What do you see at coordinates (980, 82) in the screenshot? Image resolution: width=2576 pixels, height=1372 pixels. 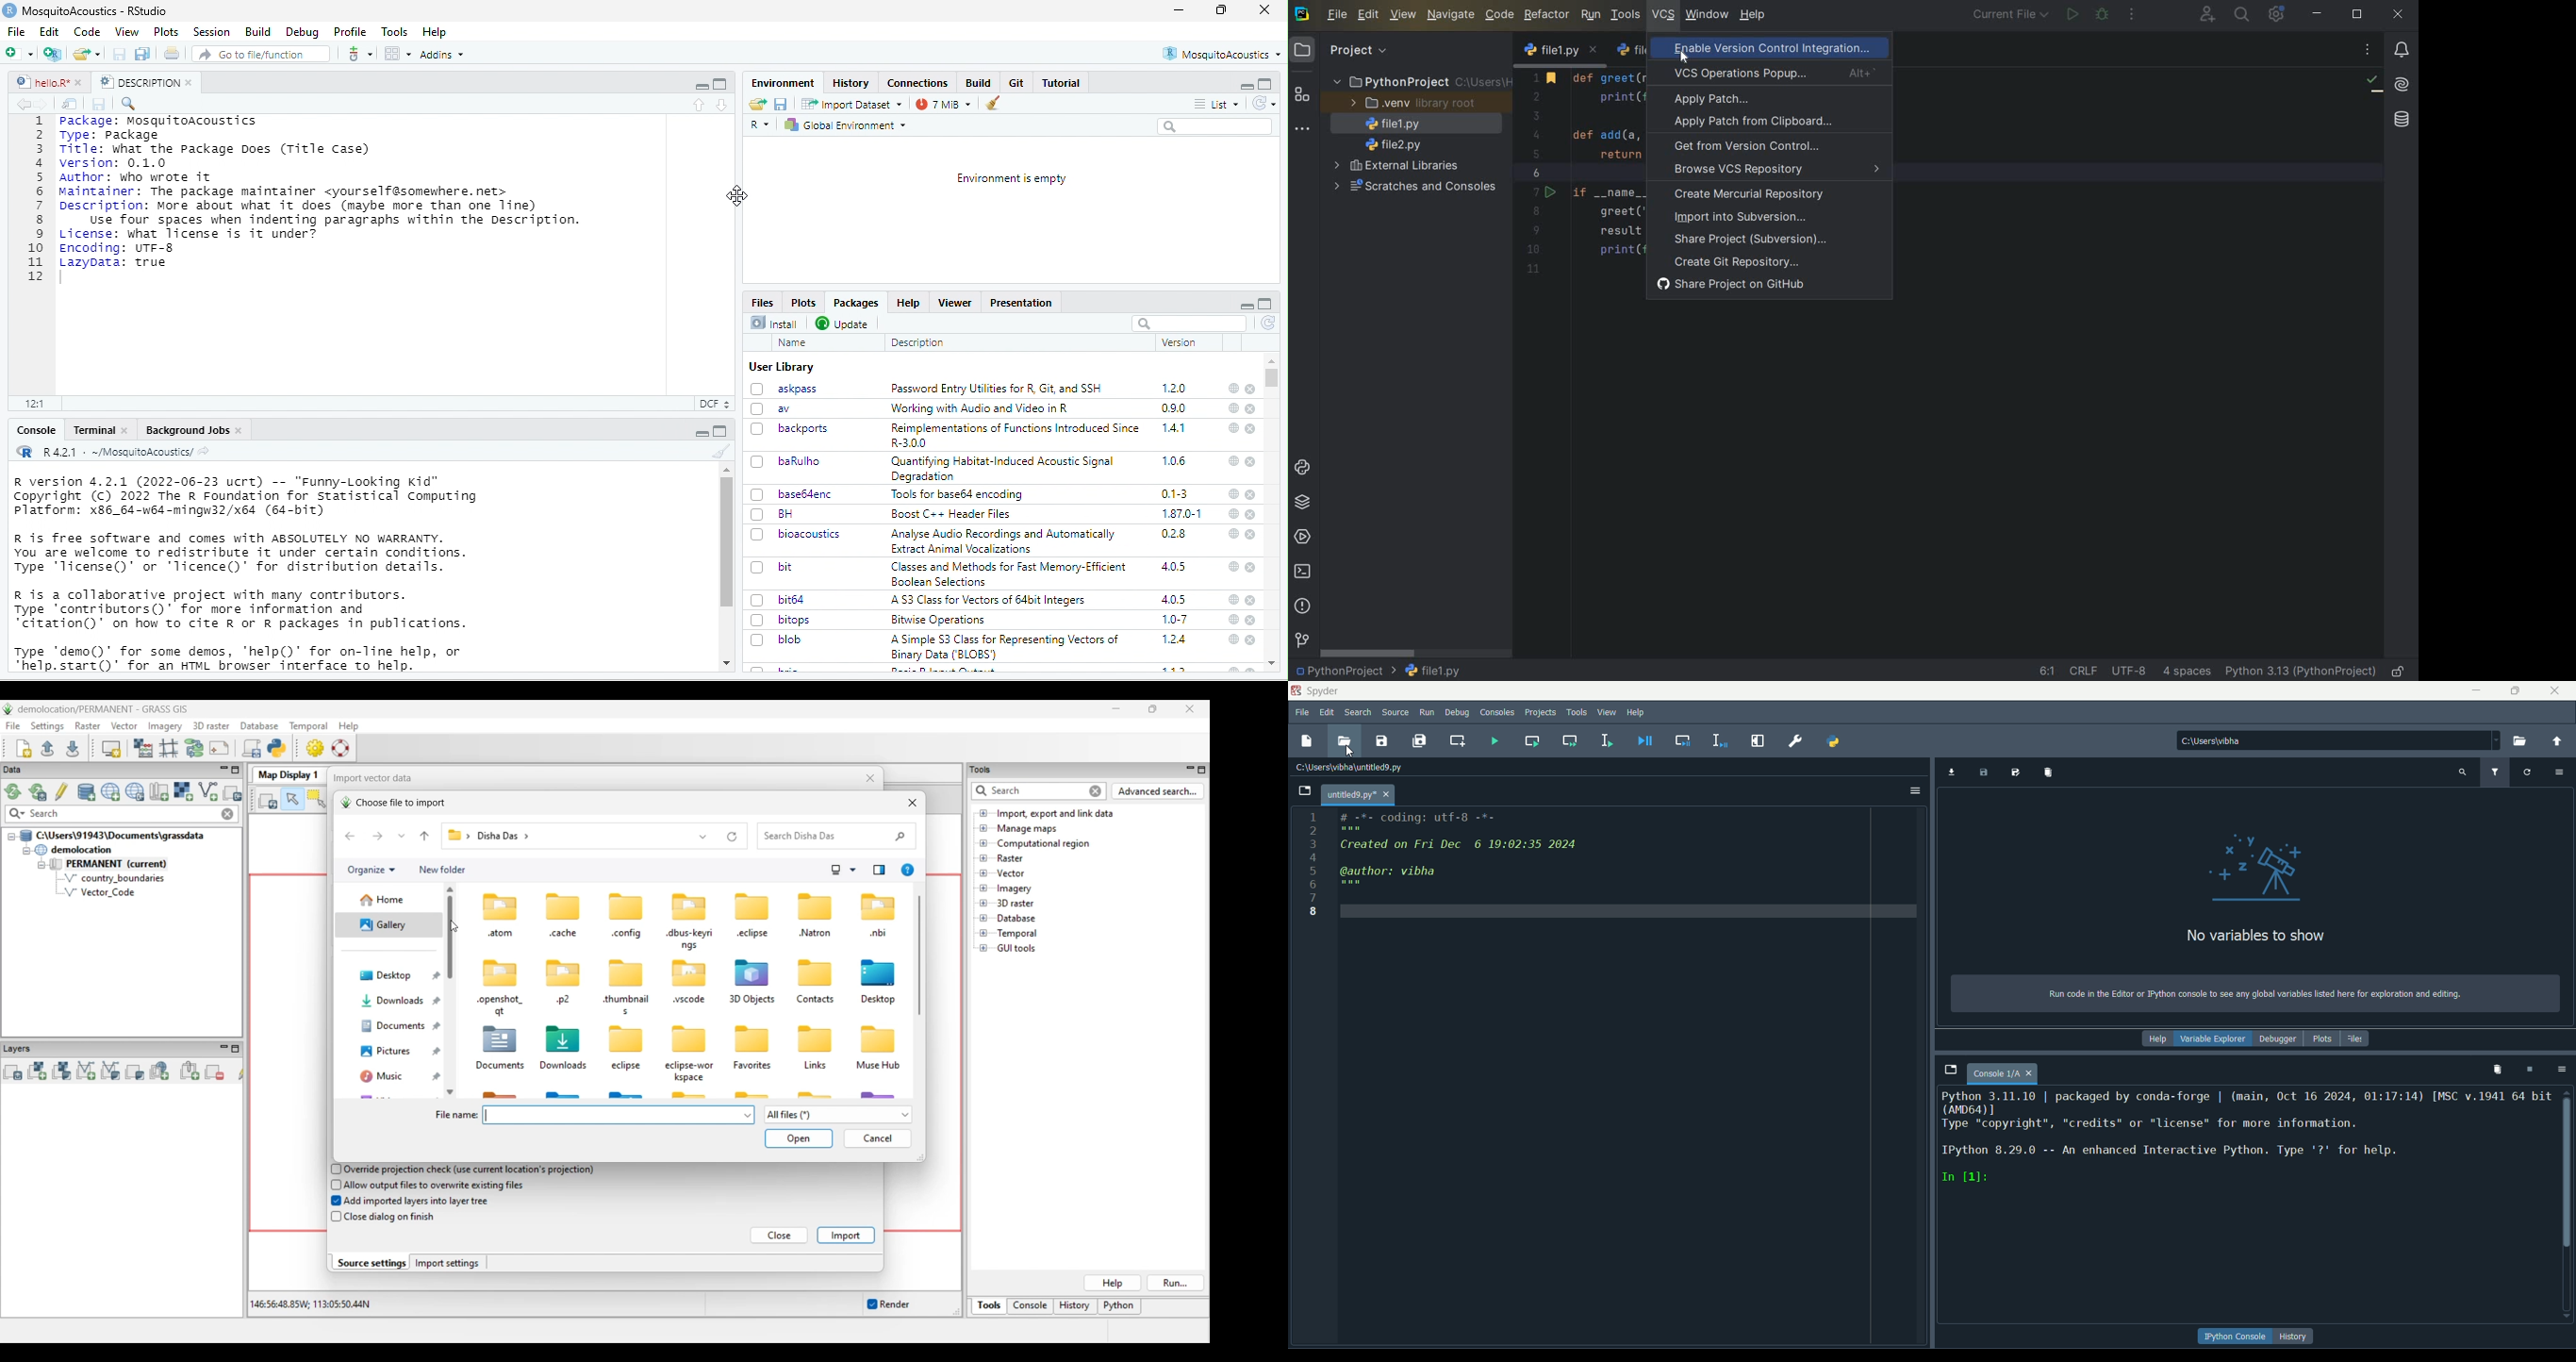 I see `Build` at bounding box center [980, 82].